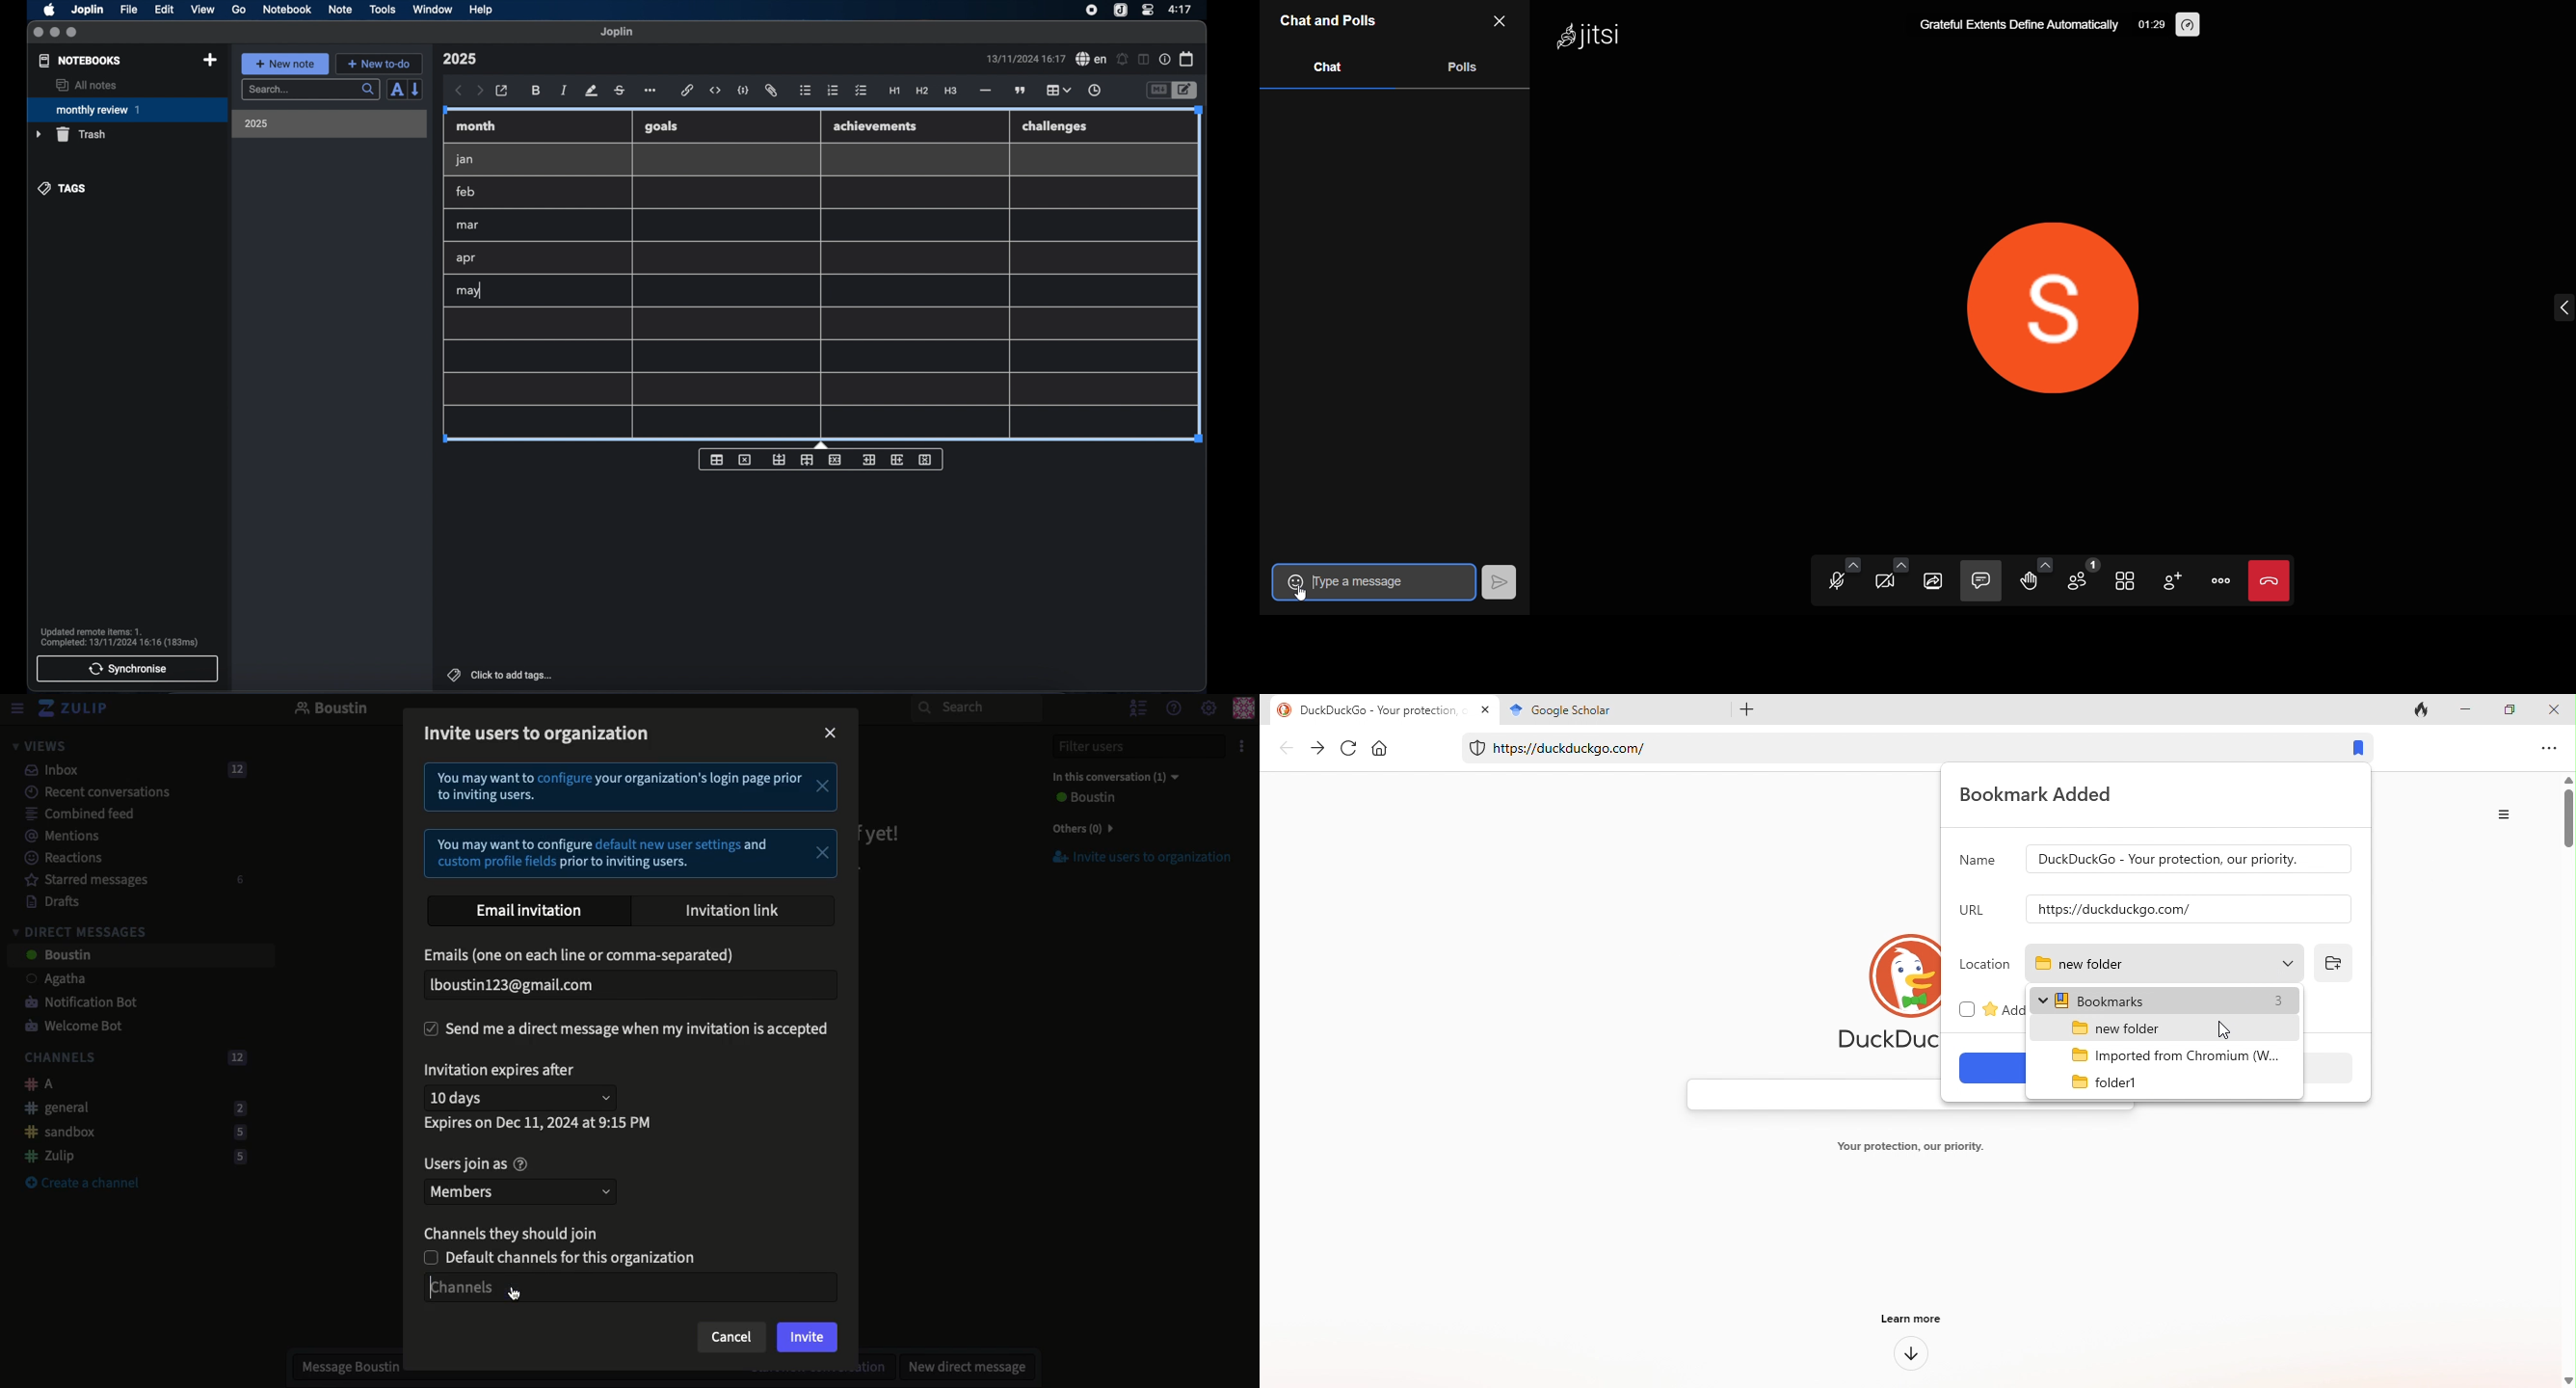  What do you see at coordinates (130, 1156) in the screenshot?
I see `Zulip` at bounding box center [130, 1156].